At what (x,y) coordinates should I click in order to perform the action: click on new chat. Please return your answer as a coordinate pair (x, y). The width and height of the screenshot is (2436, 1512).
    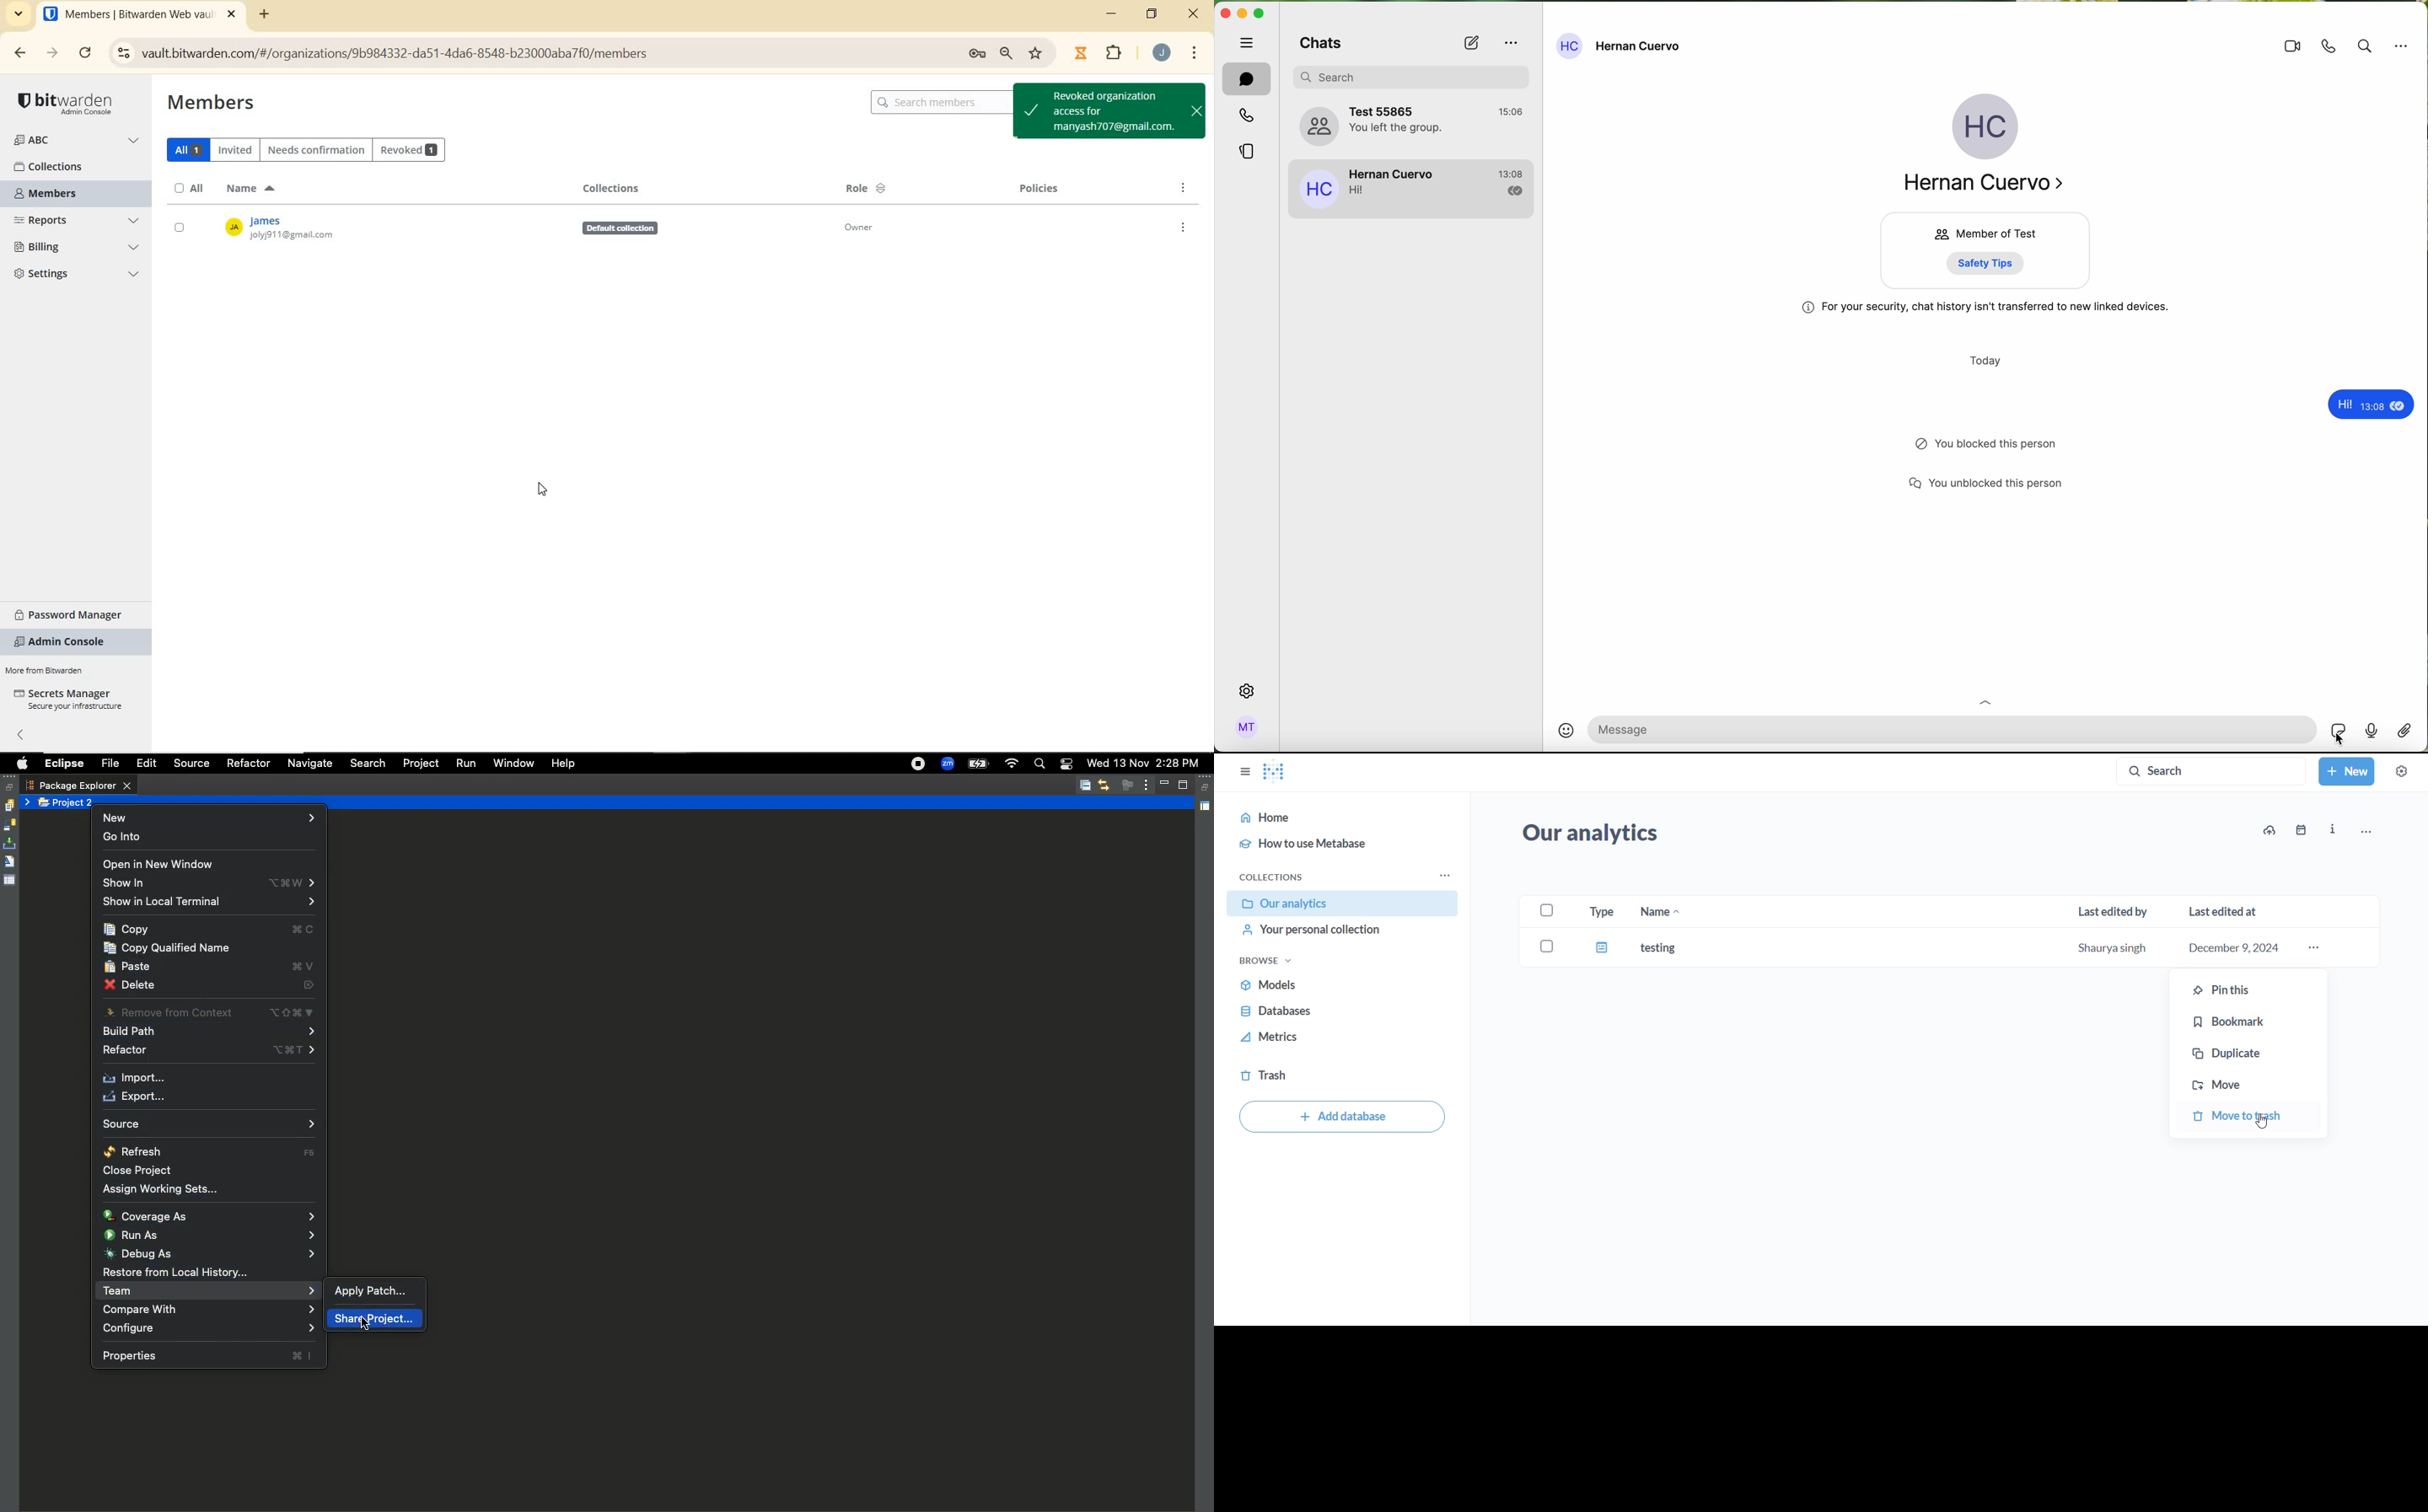
    Looking at the image, I should click on (1470, 44).